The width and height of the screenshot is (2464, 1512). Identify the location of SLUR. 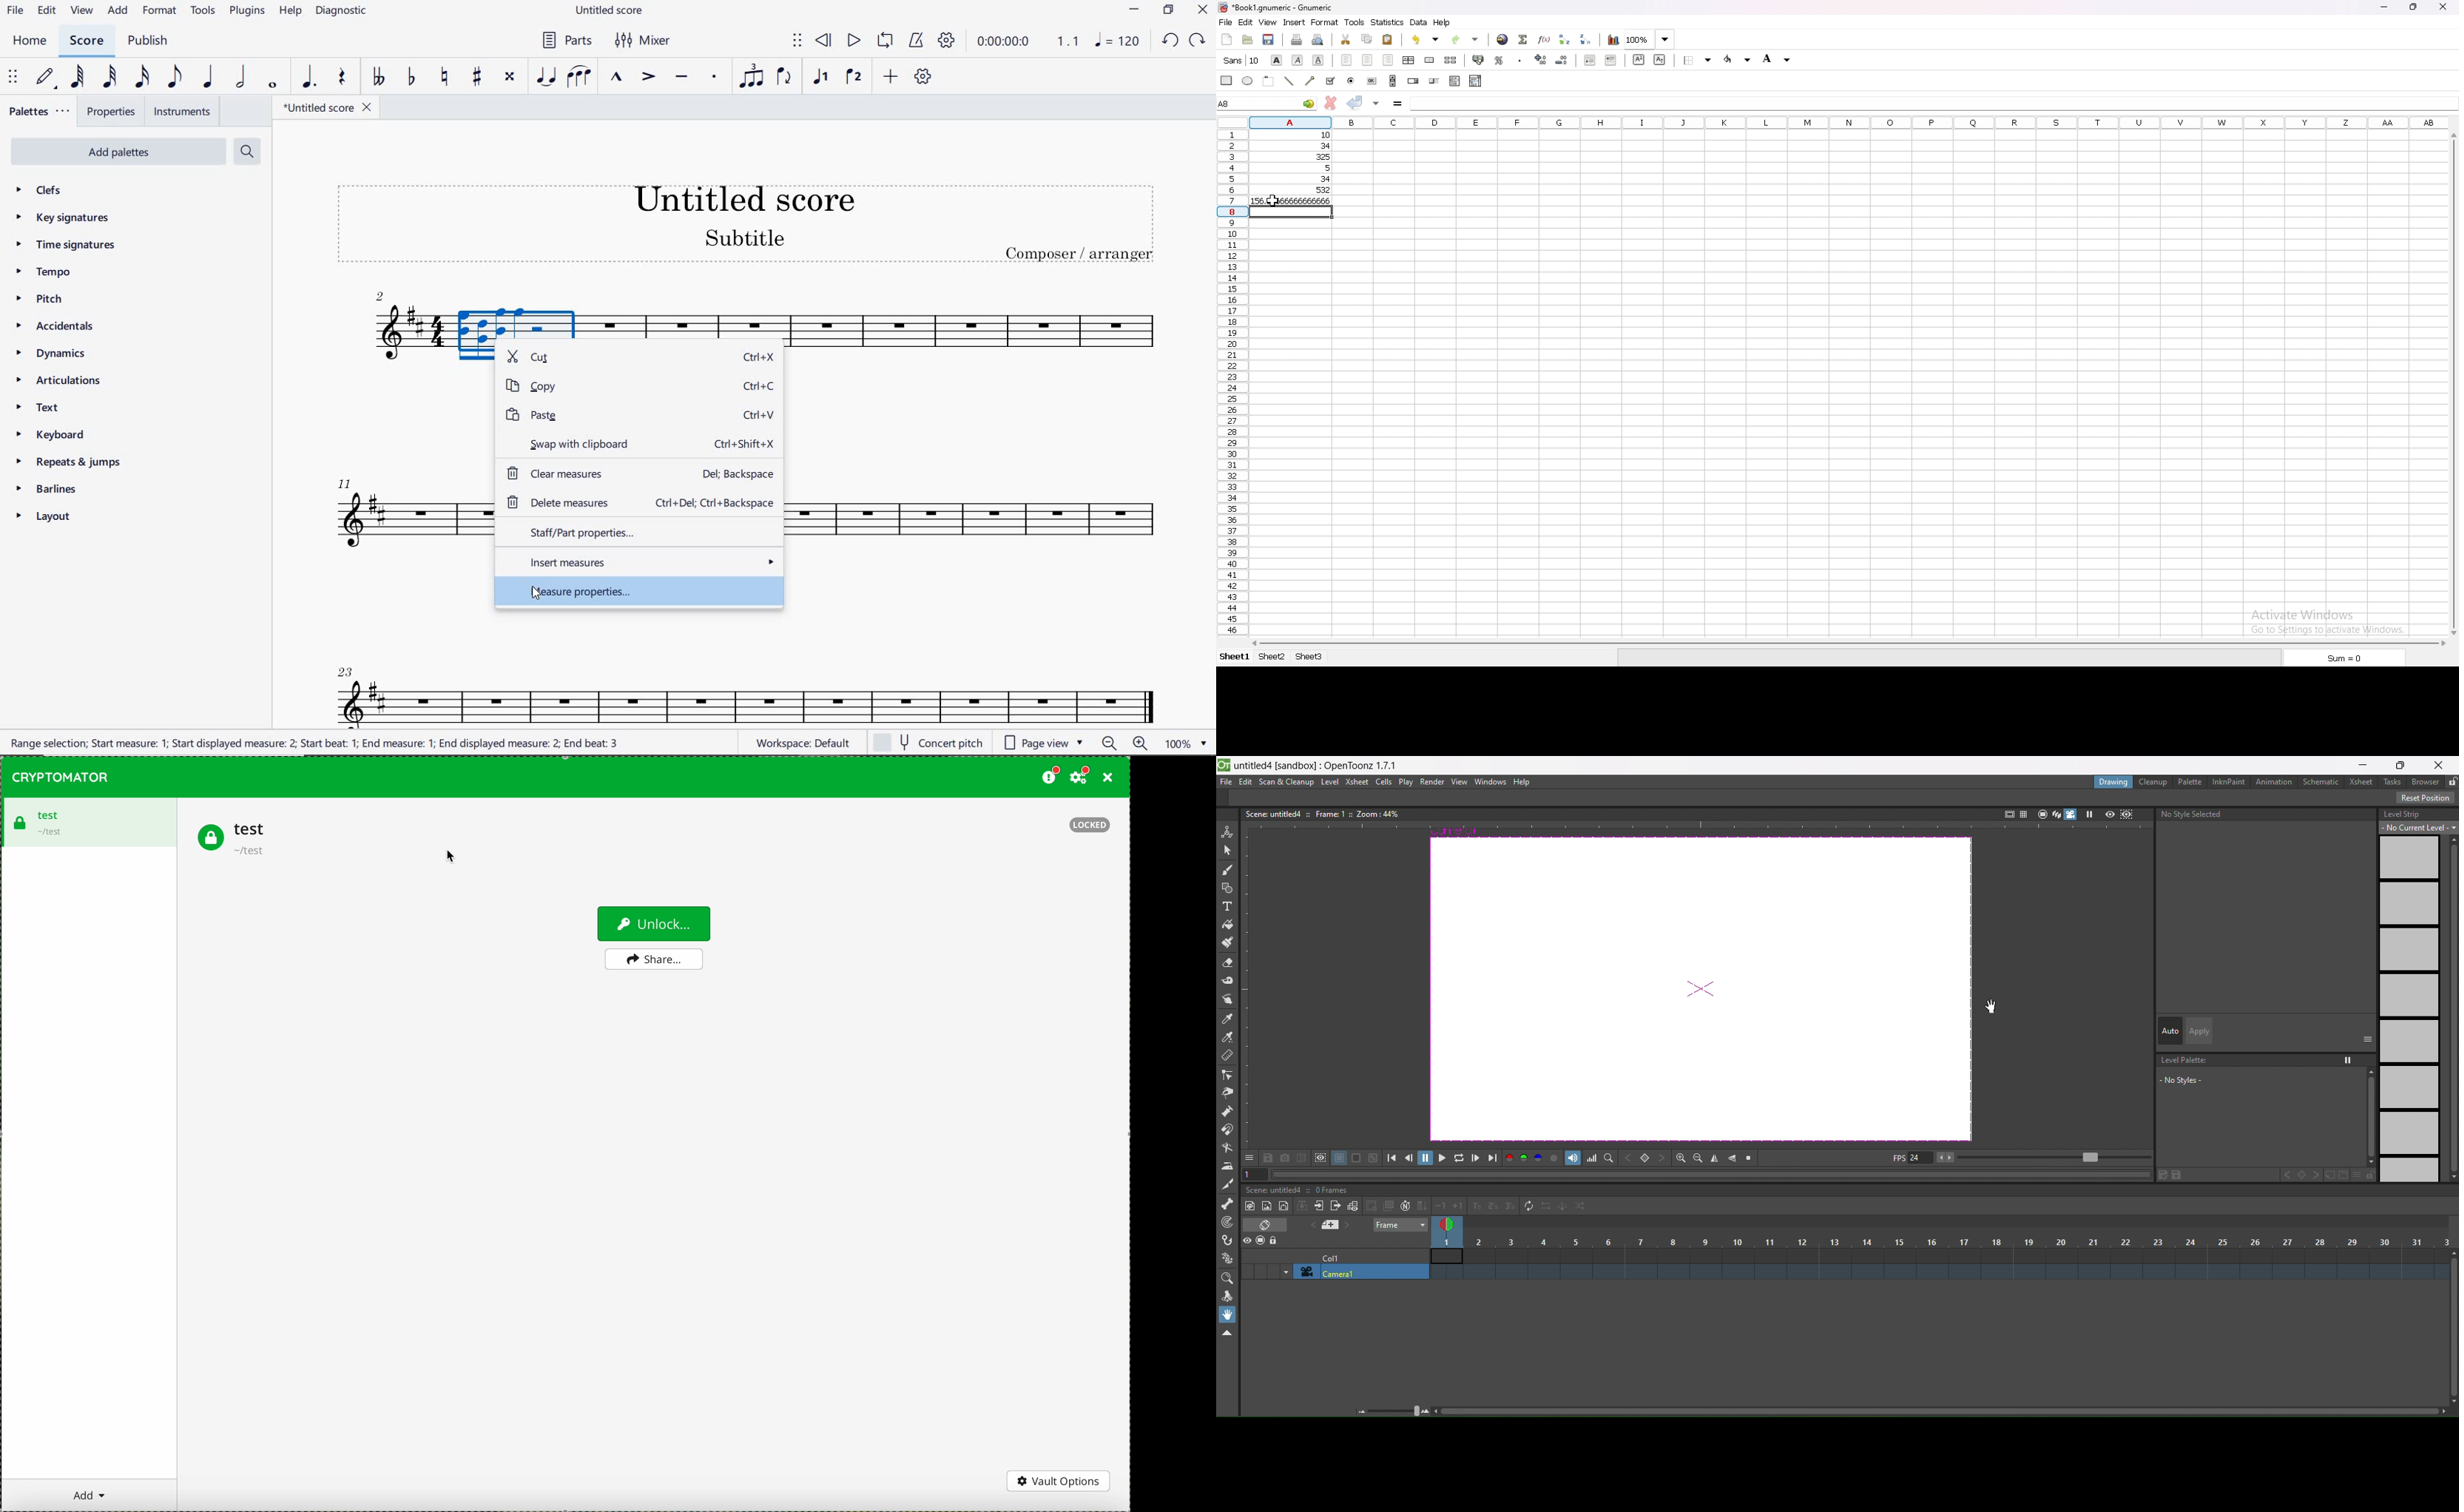
(579, 78).